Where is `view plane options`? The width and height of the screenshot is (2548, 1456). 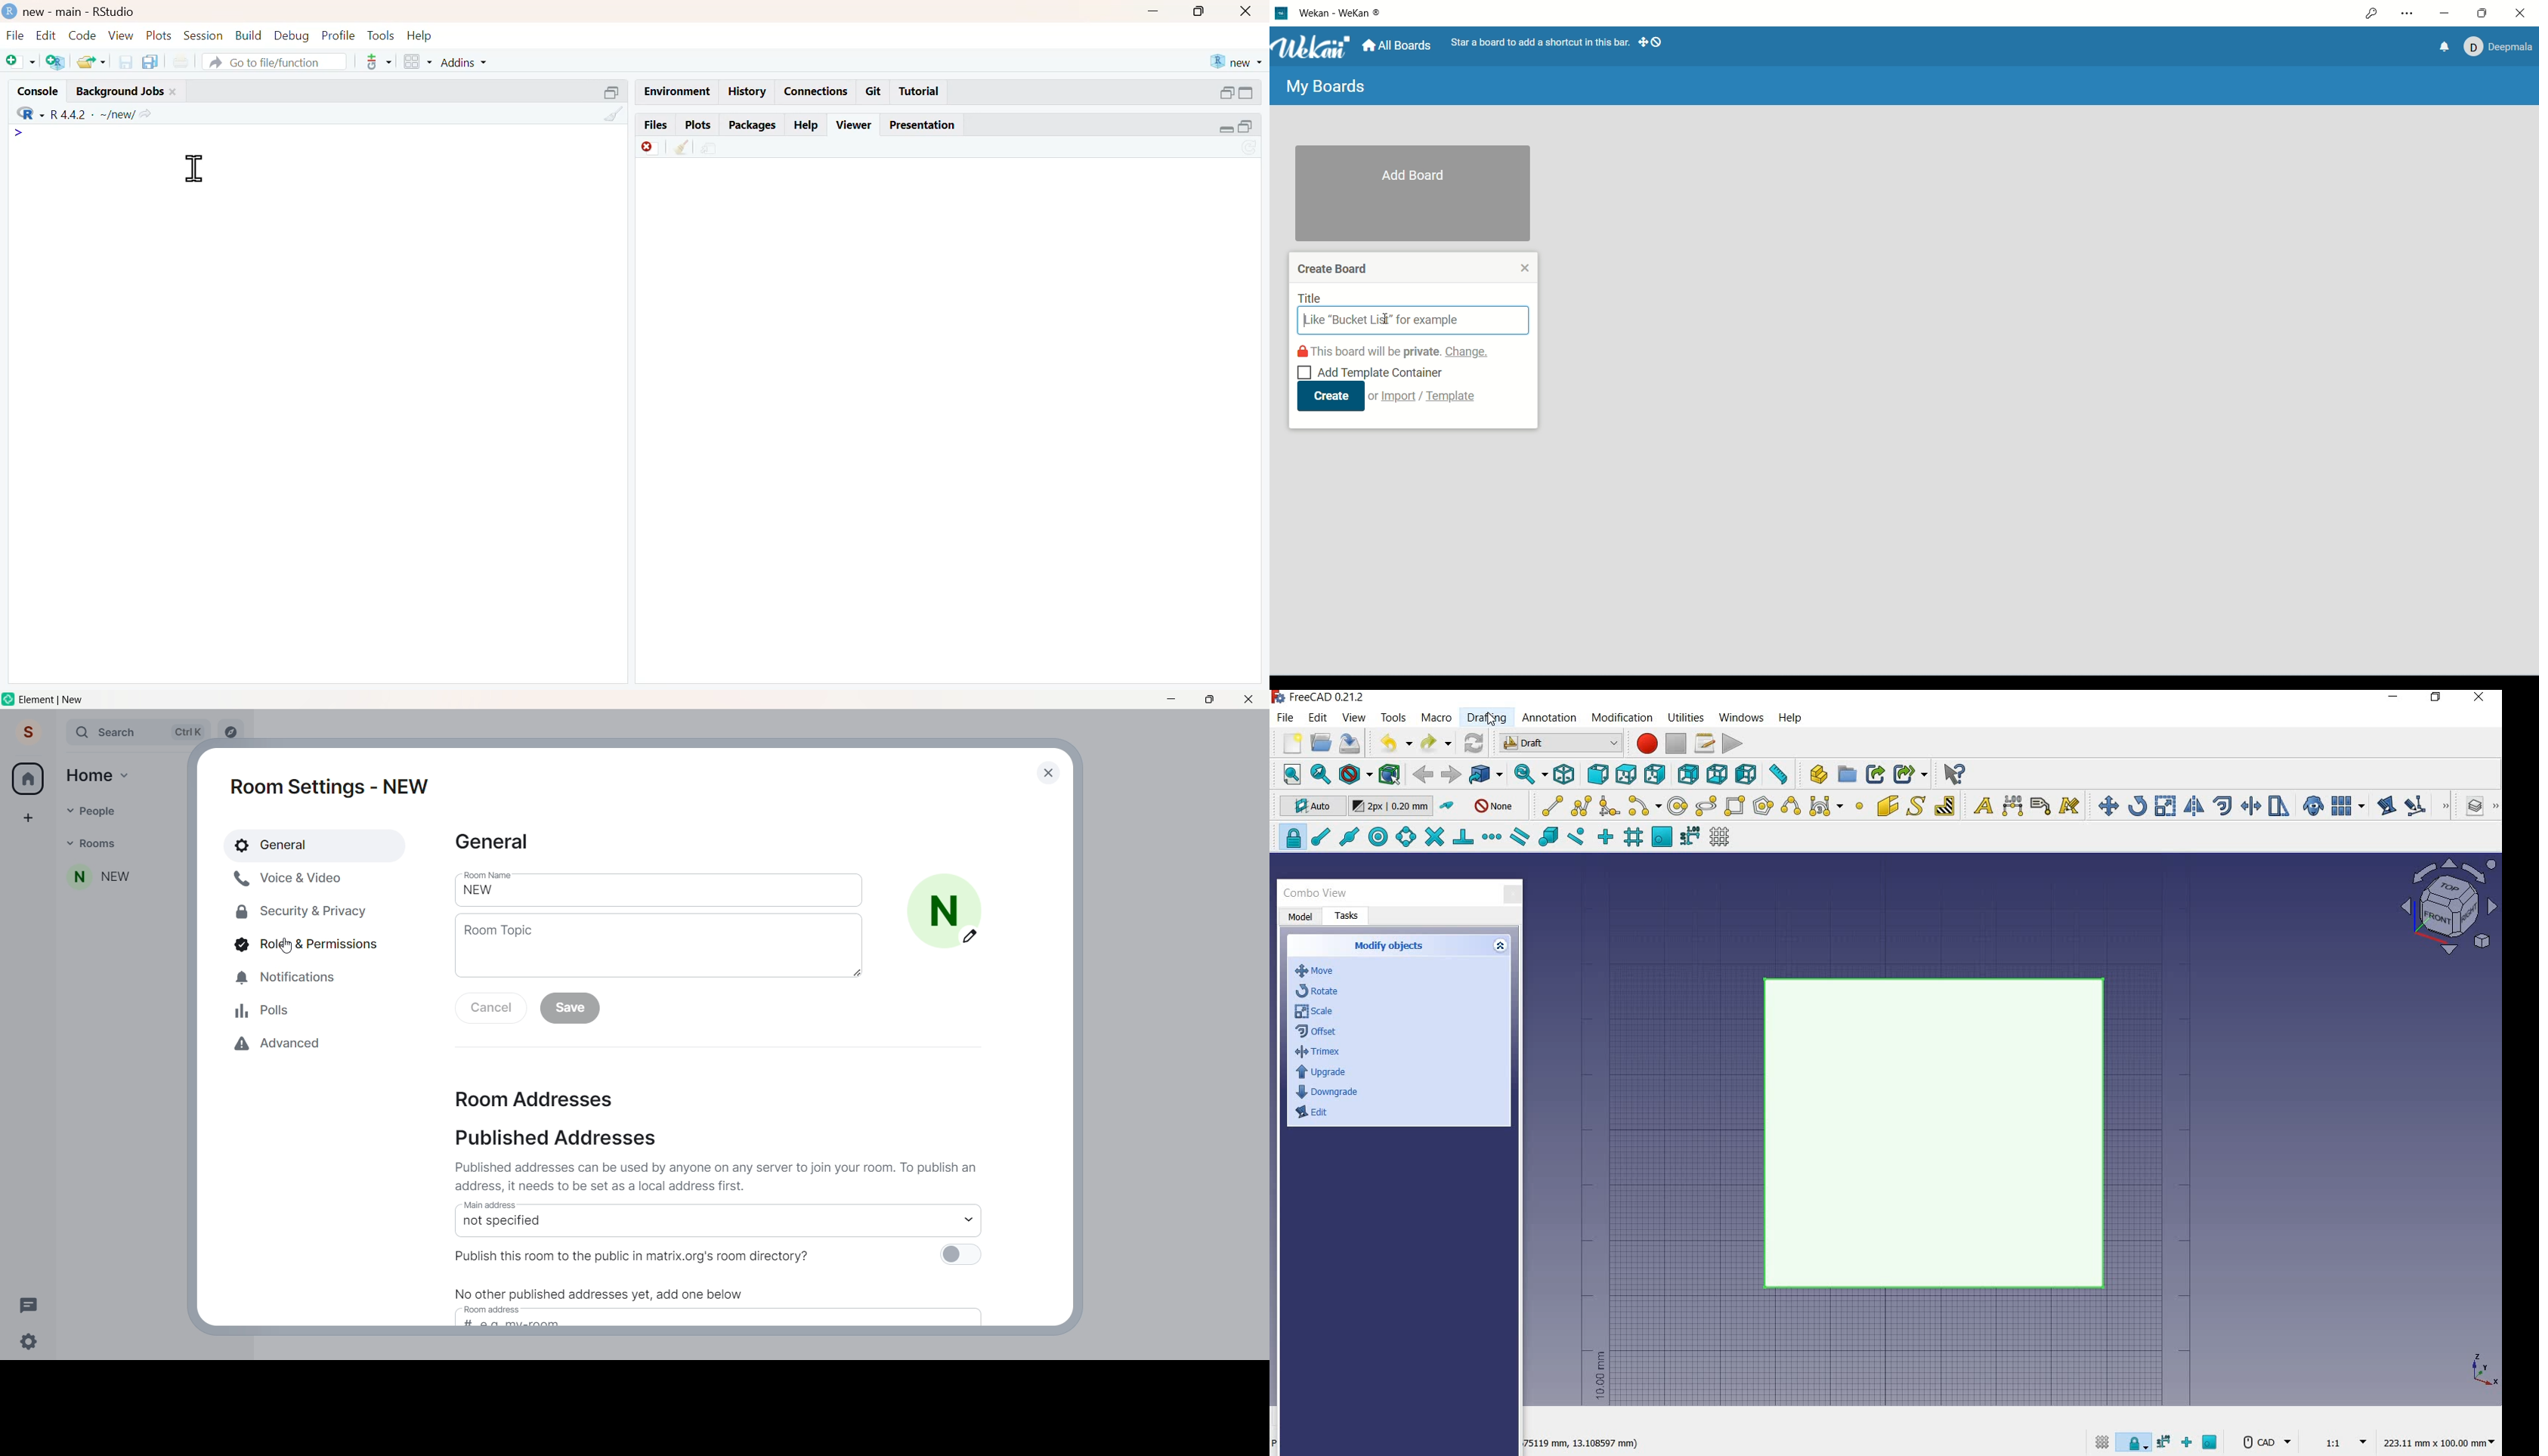
view plane options is located at coordinates (2450, 909).